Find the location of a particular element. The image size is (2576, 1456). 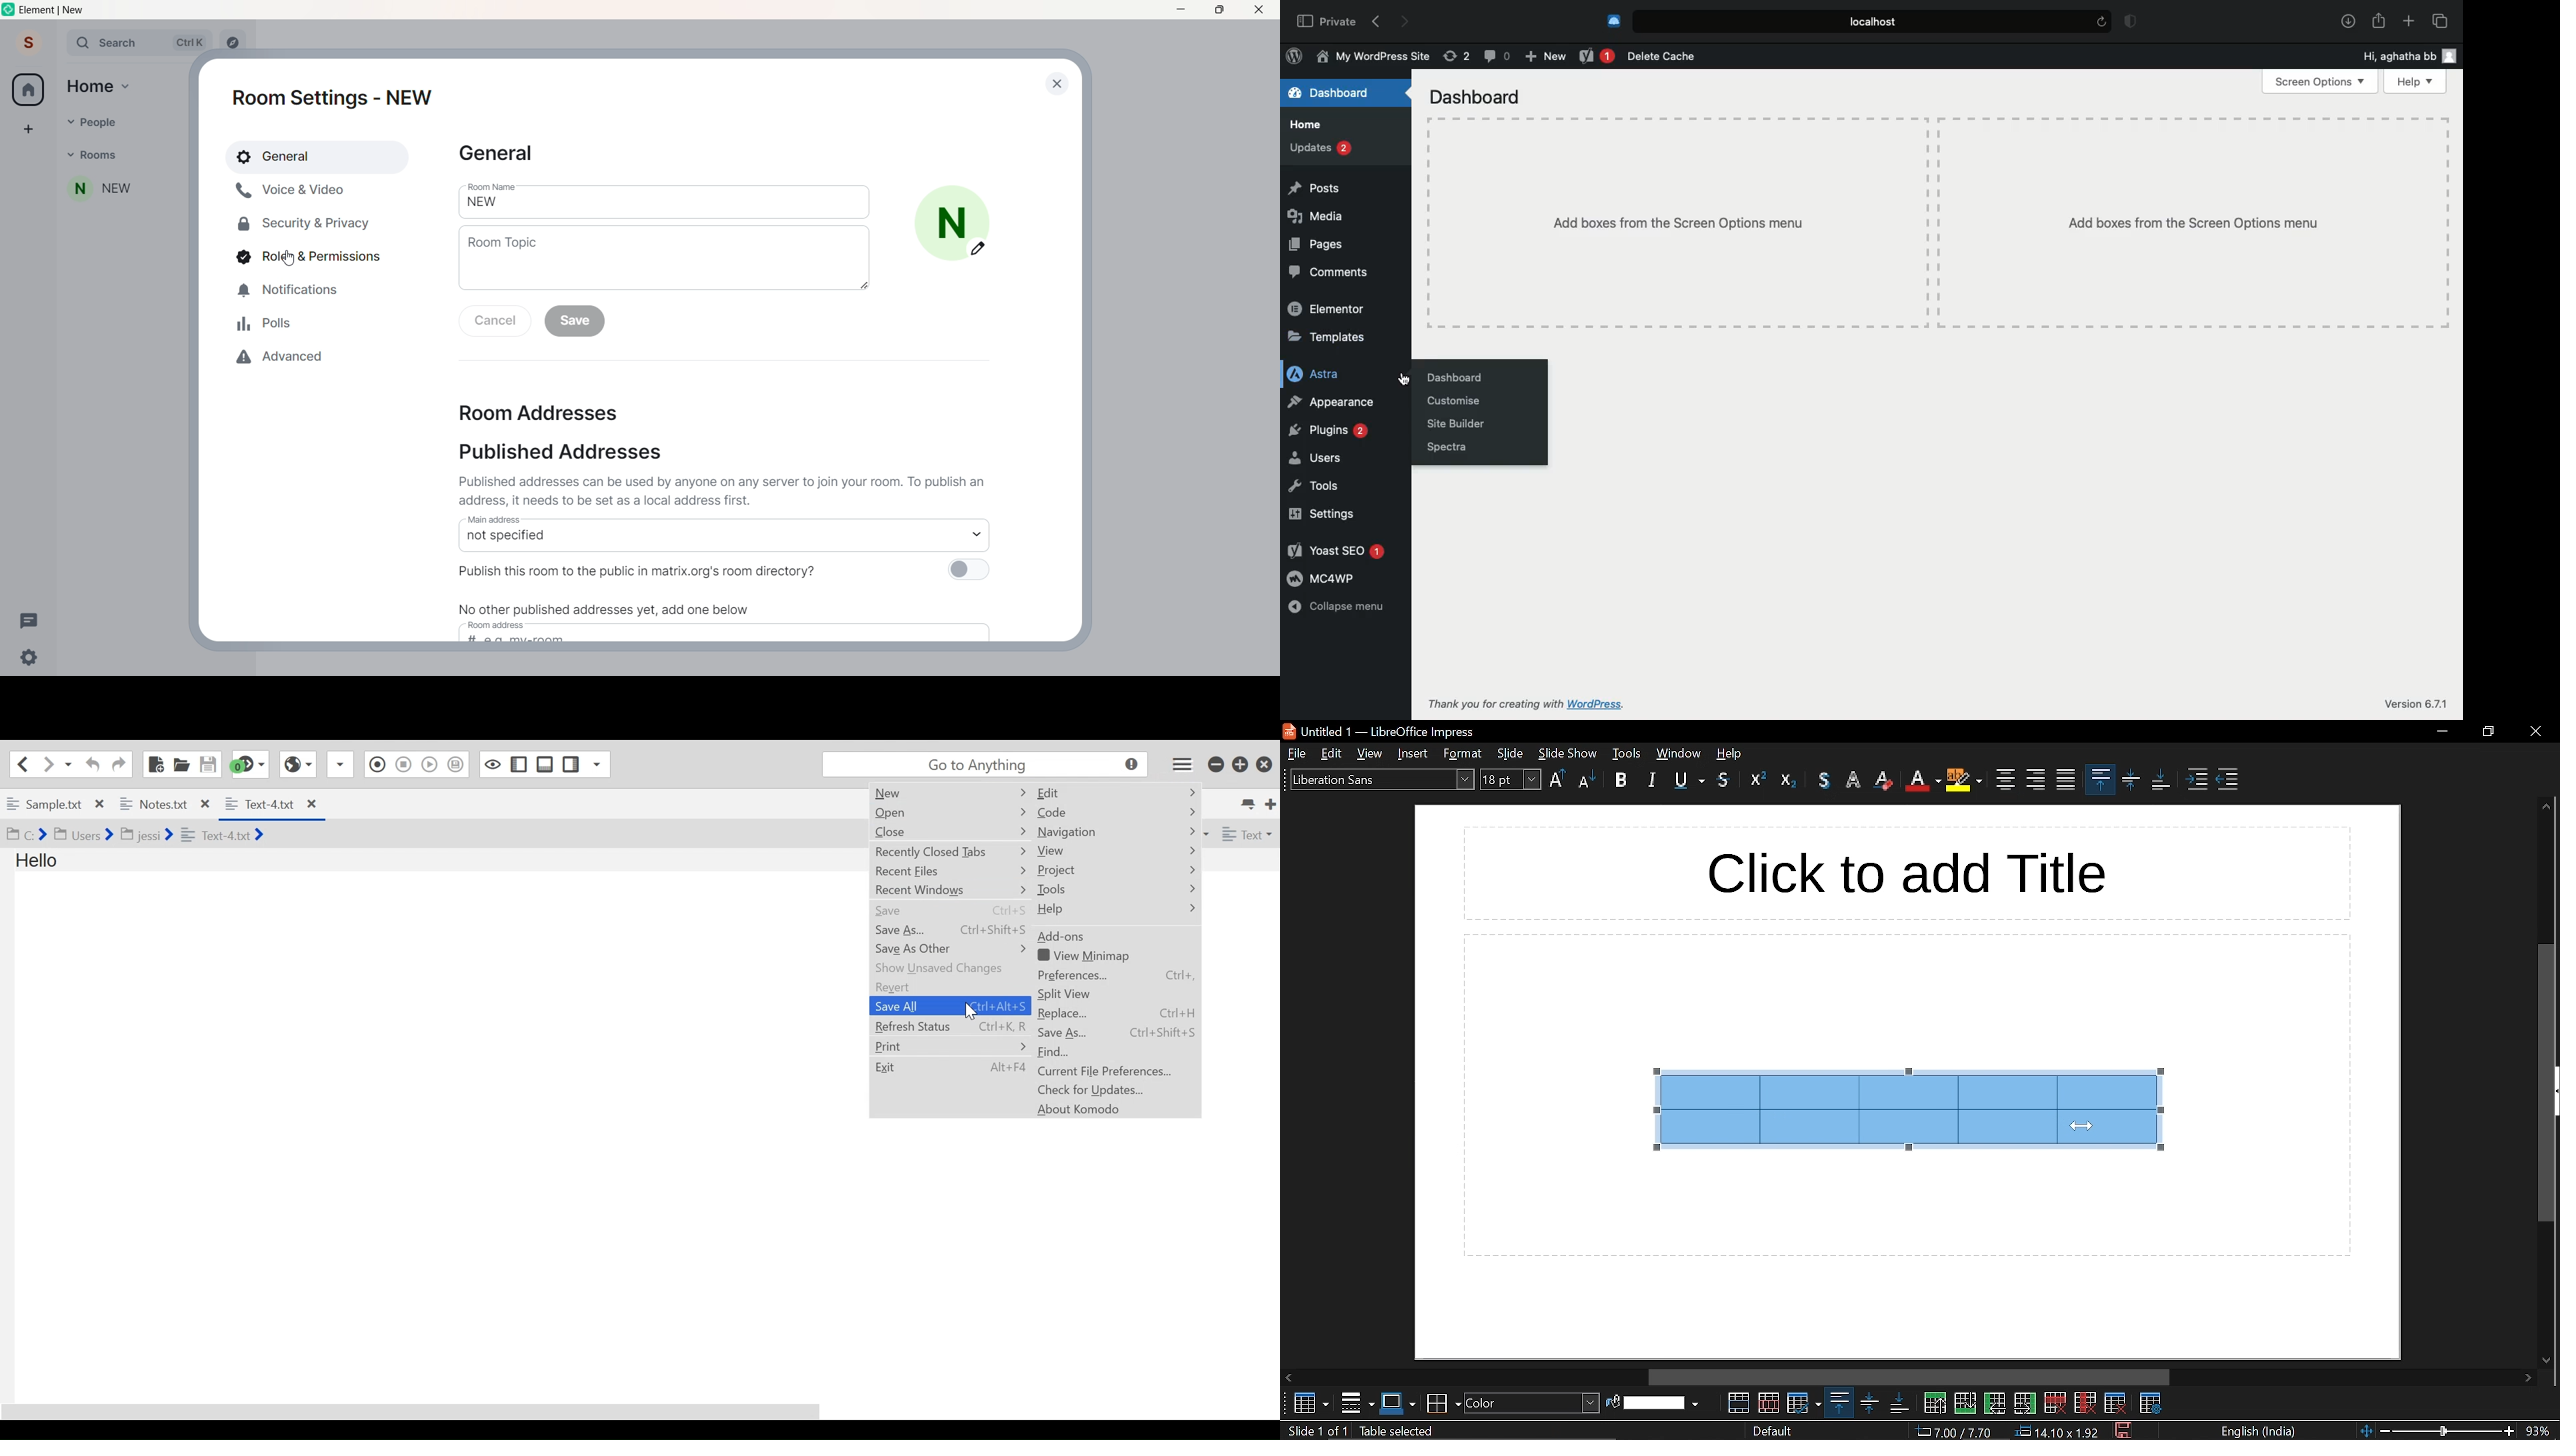

cursor is located at coordinates (2081, 1125).